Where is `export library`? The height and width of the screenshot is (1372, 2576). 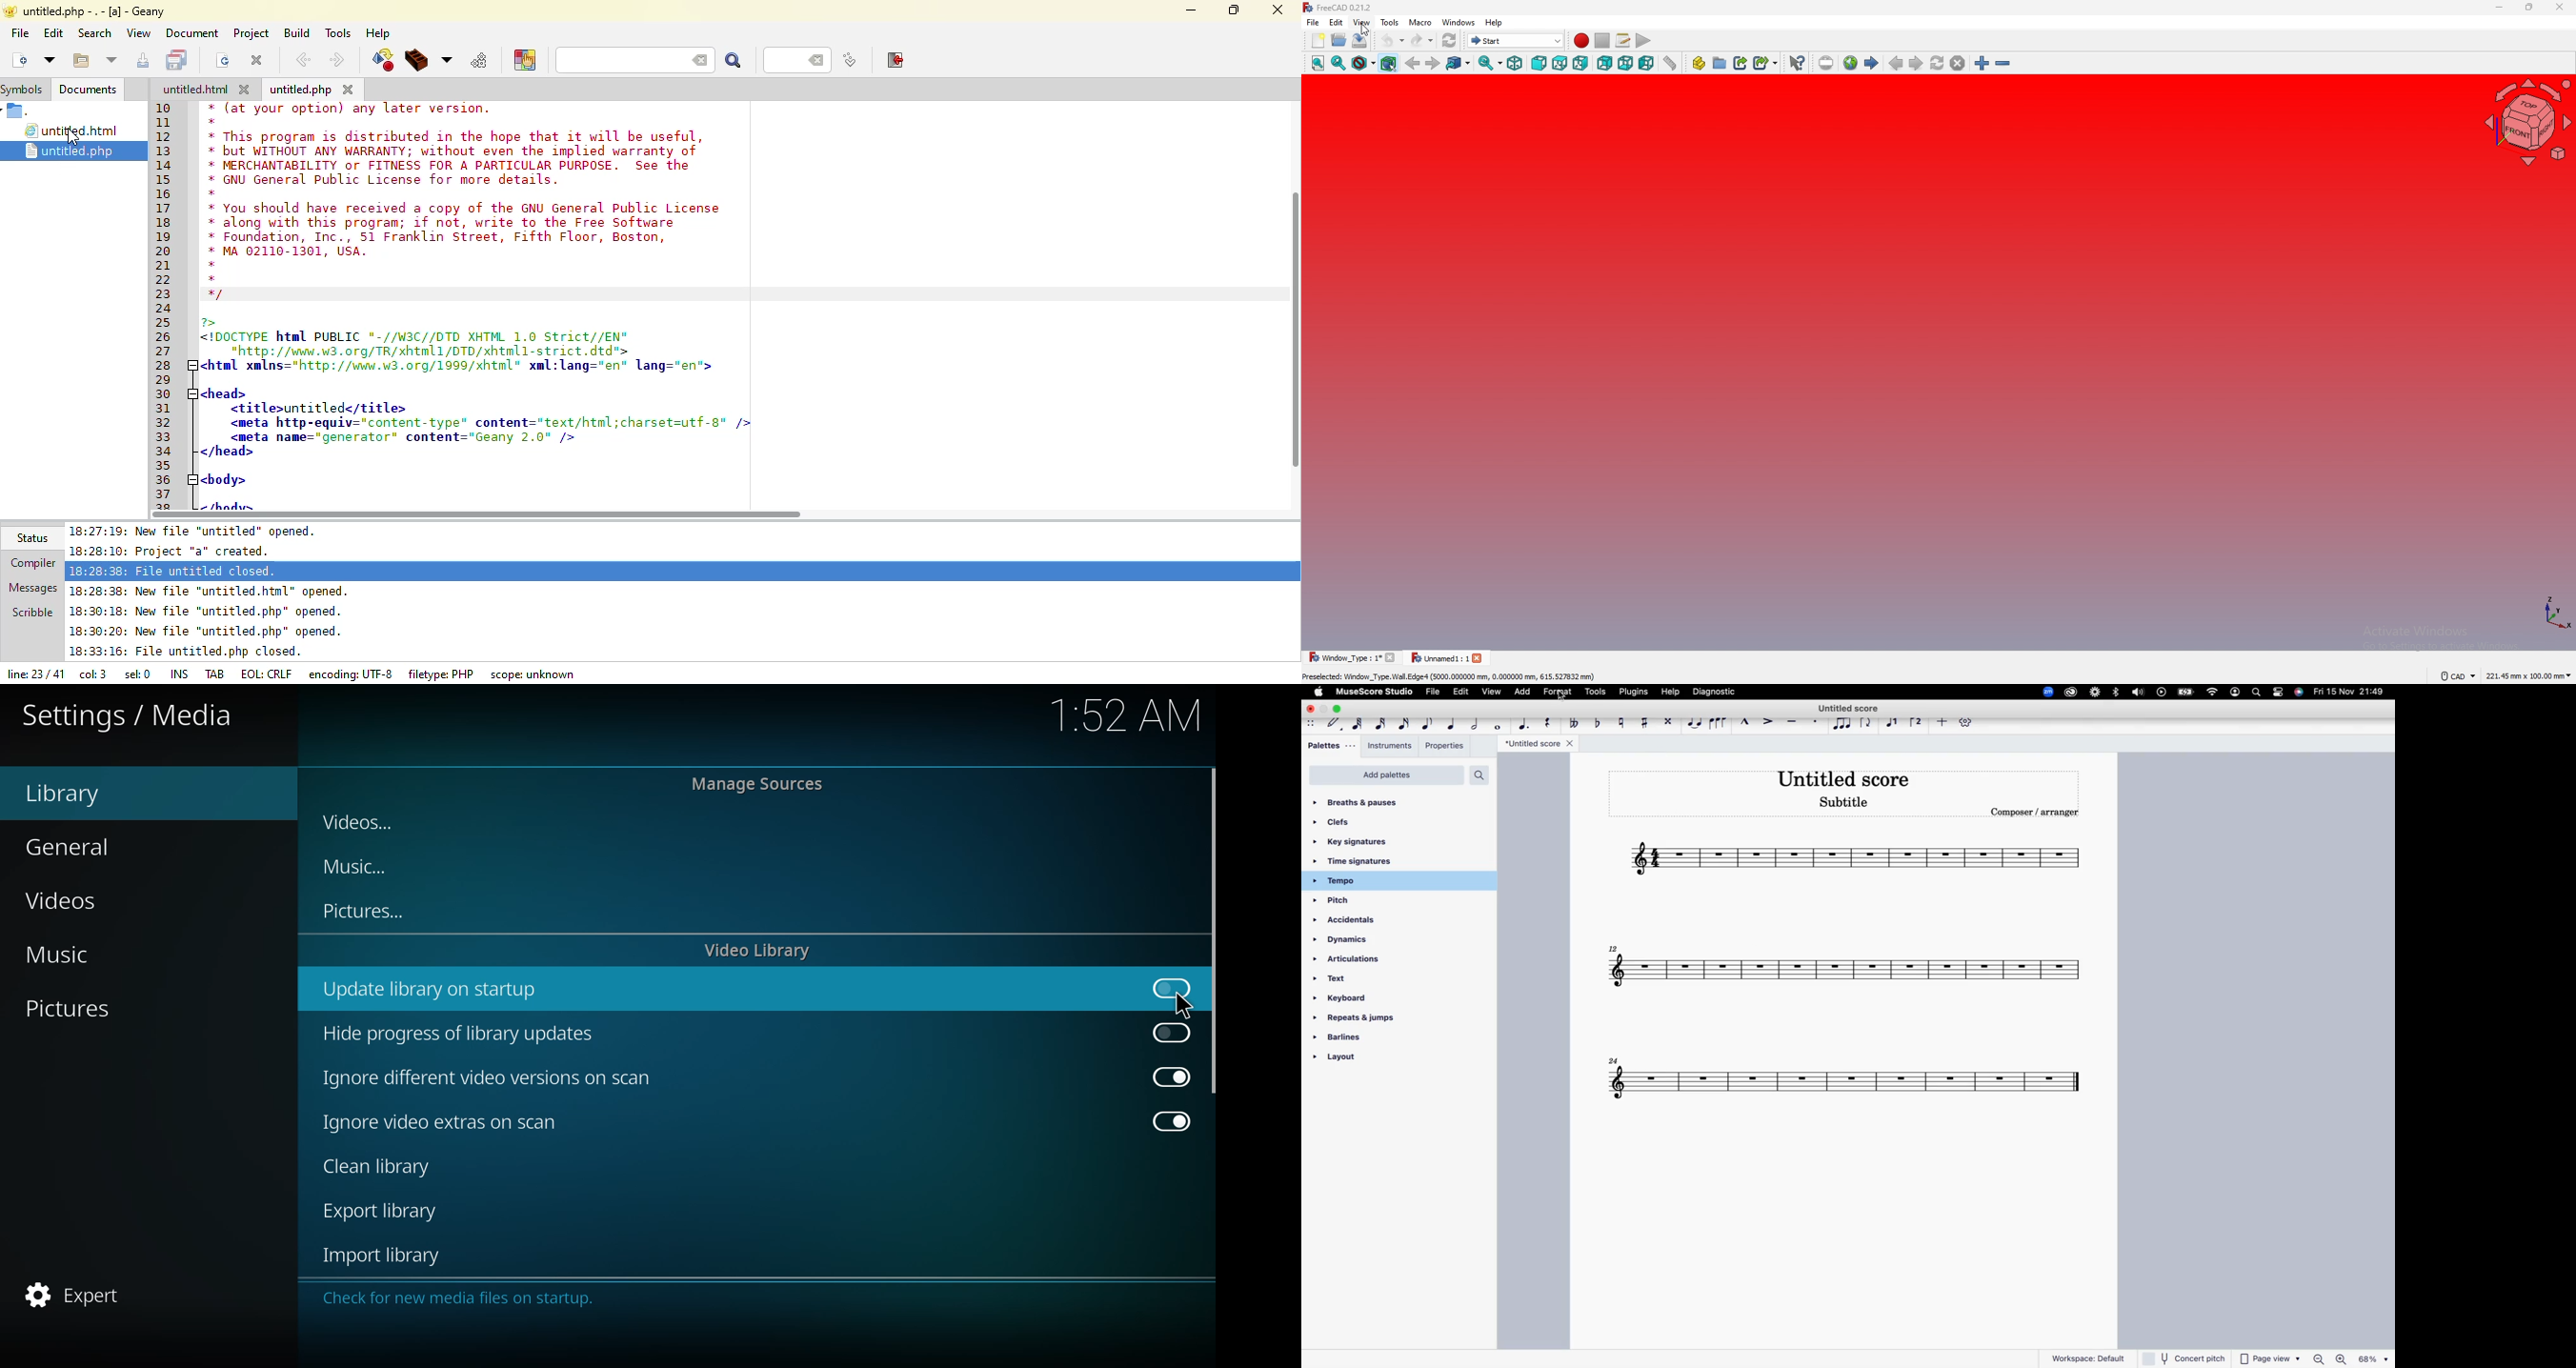 export library is located at coordinates (384, 1212).